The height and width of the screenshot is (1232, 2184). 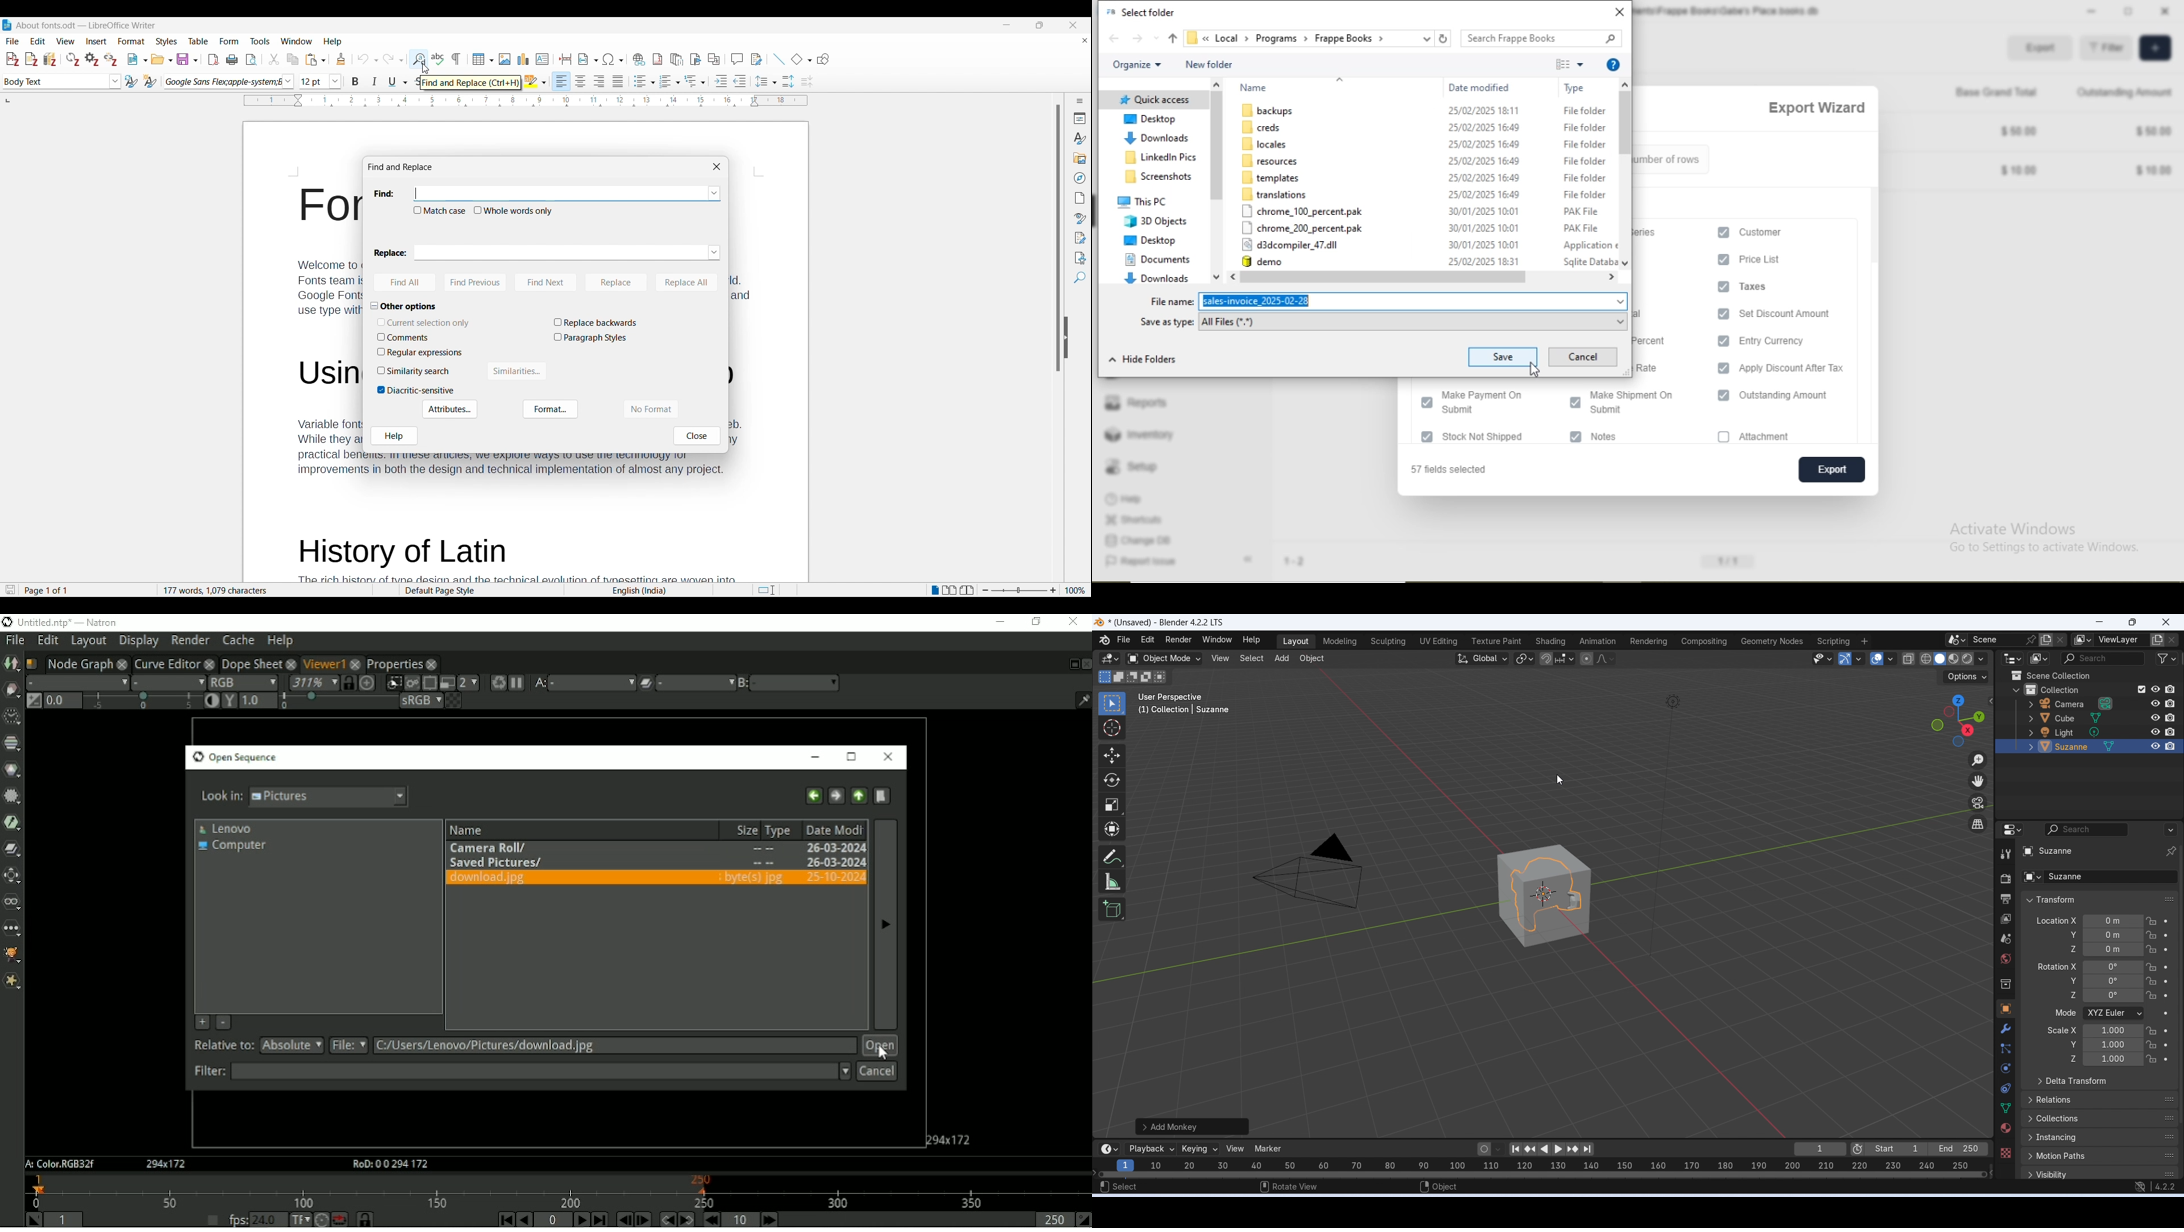 What do you see at coordinates (260, 41) in the screenshot?
I see `Tools menu` at bounding box center [260, 41].